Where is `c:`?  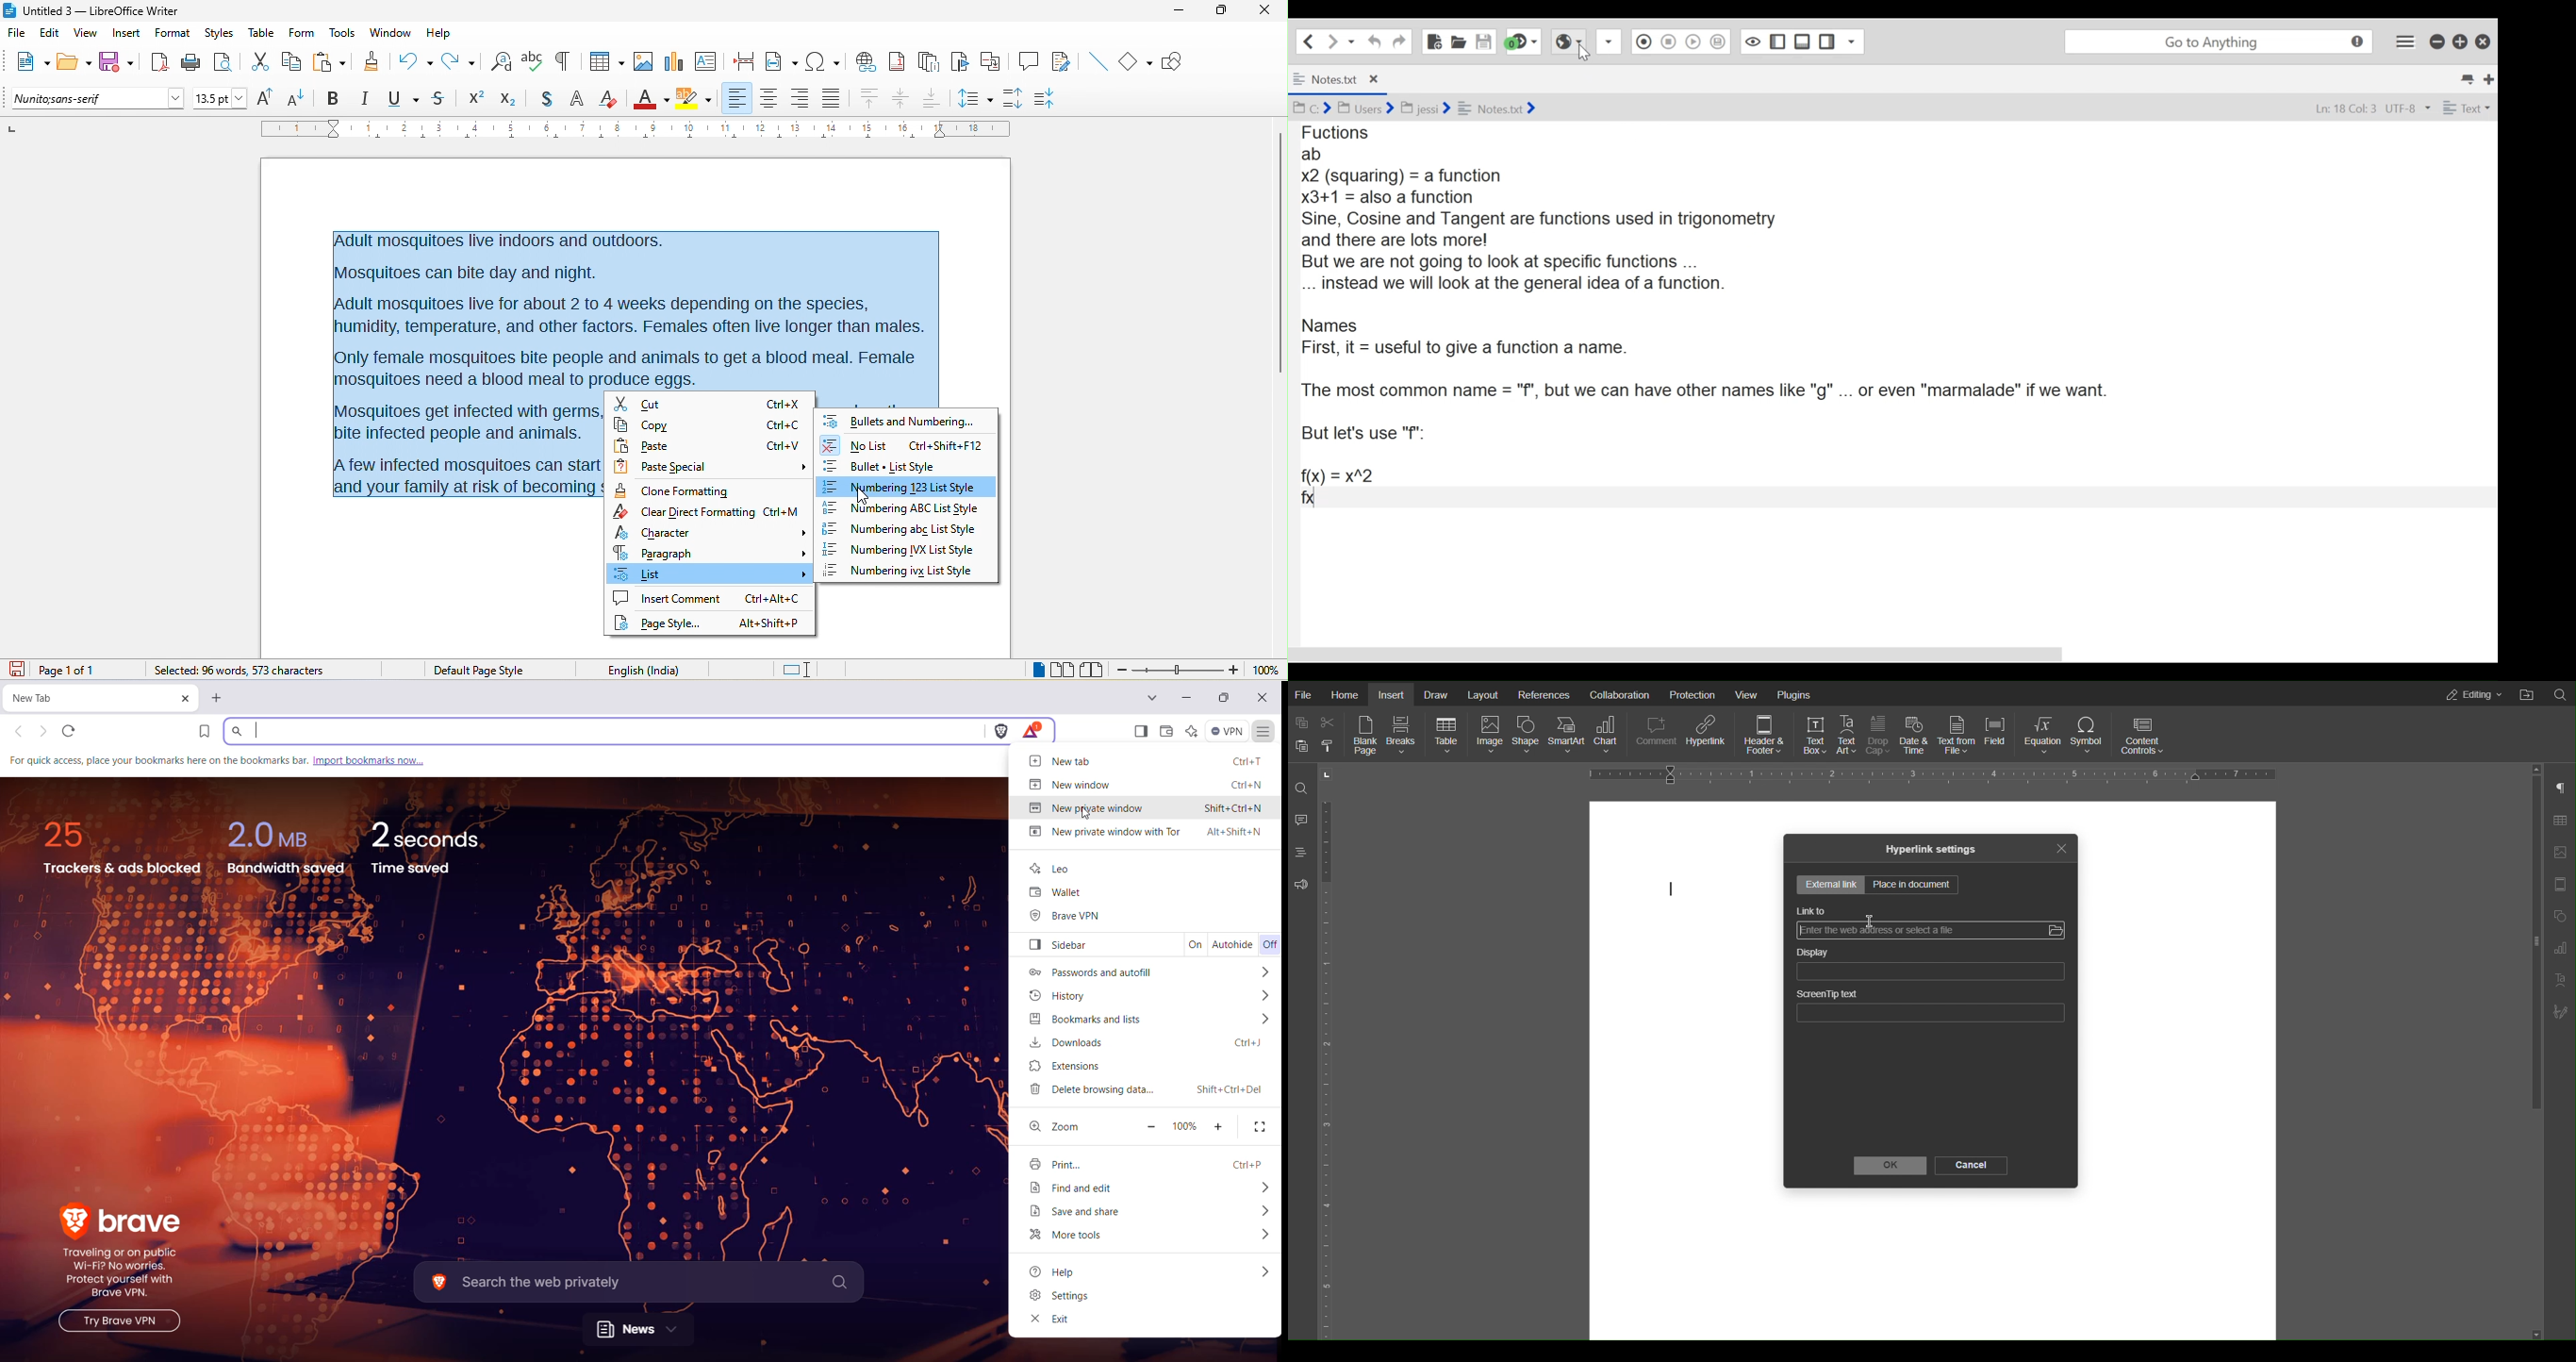
c: is located at coordinates (1314, 108).